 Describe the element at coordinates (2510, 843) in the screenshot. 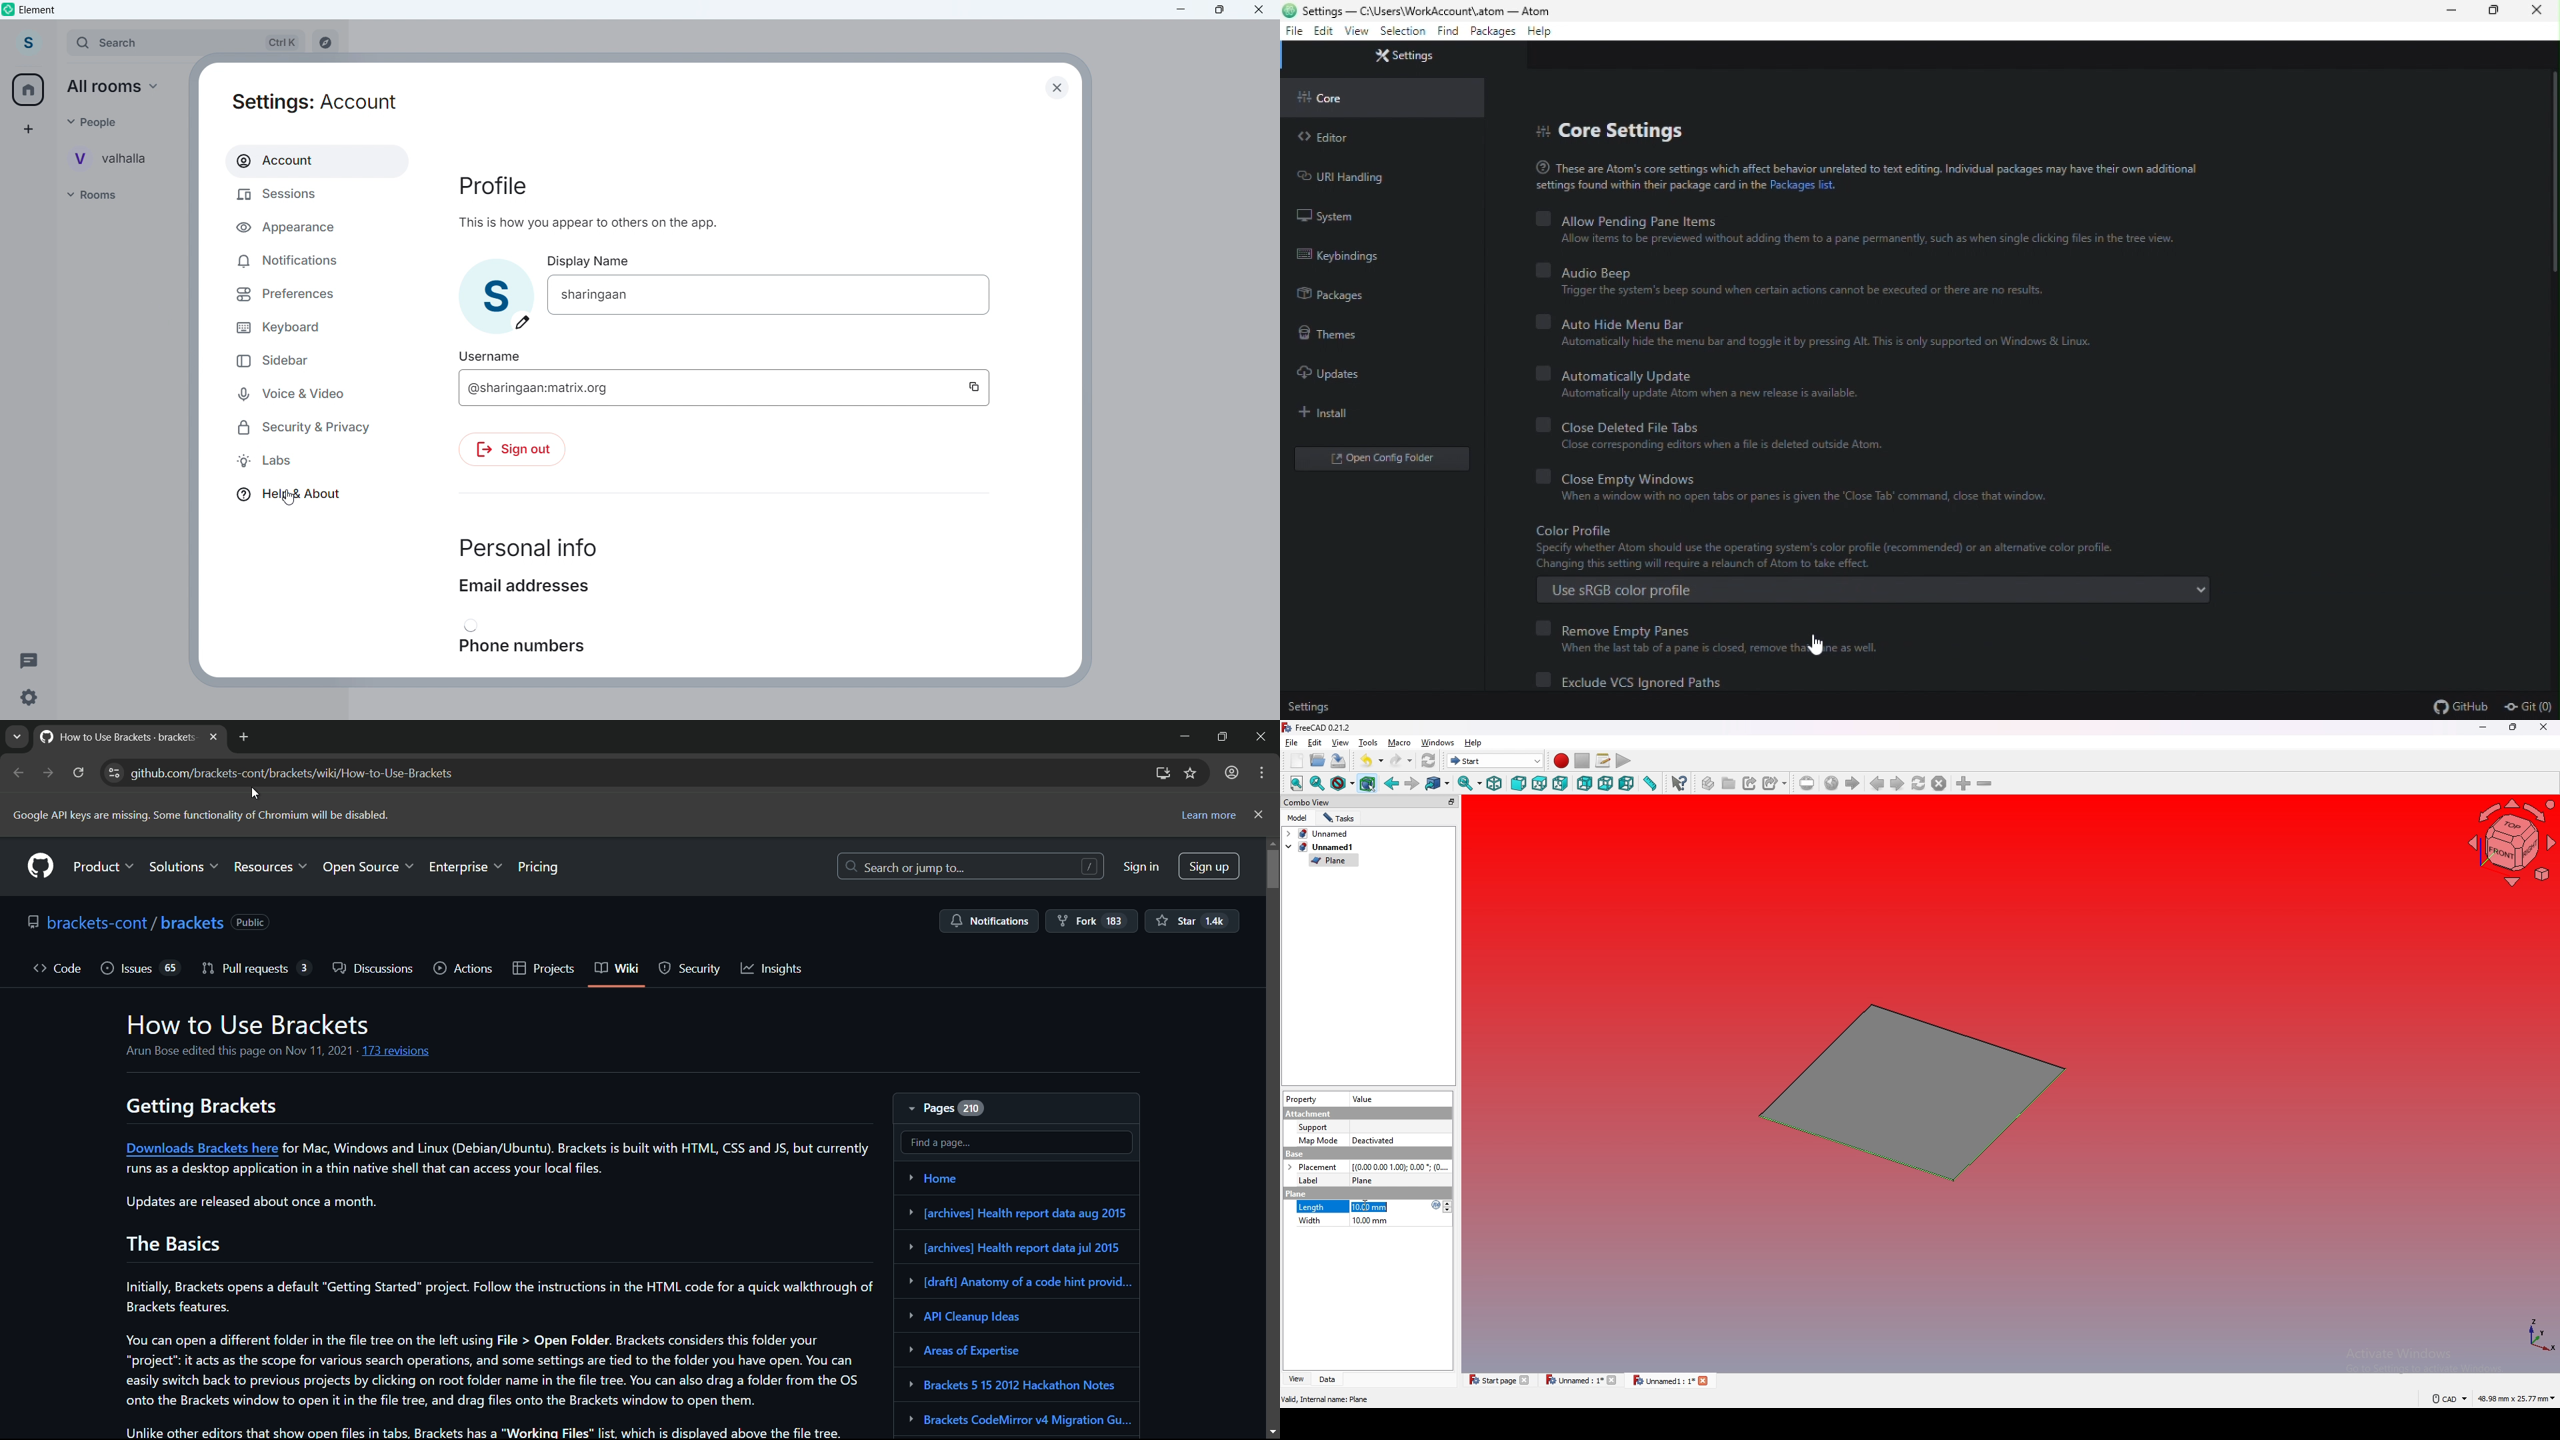

I see `navigation cube` at that location.